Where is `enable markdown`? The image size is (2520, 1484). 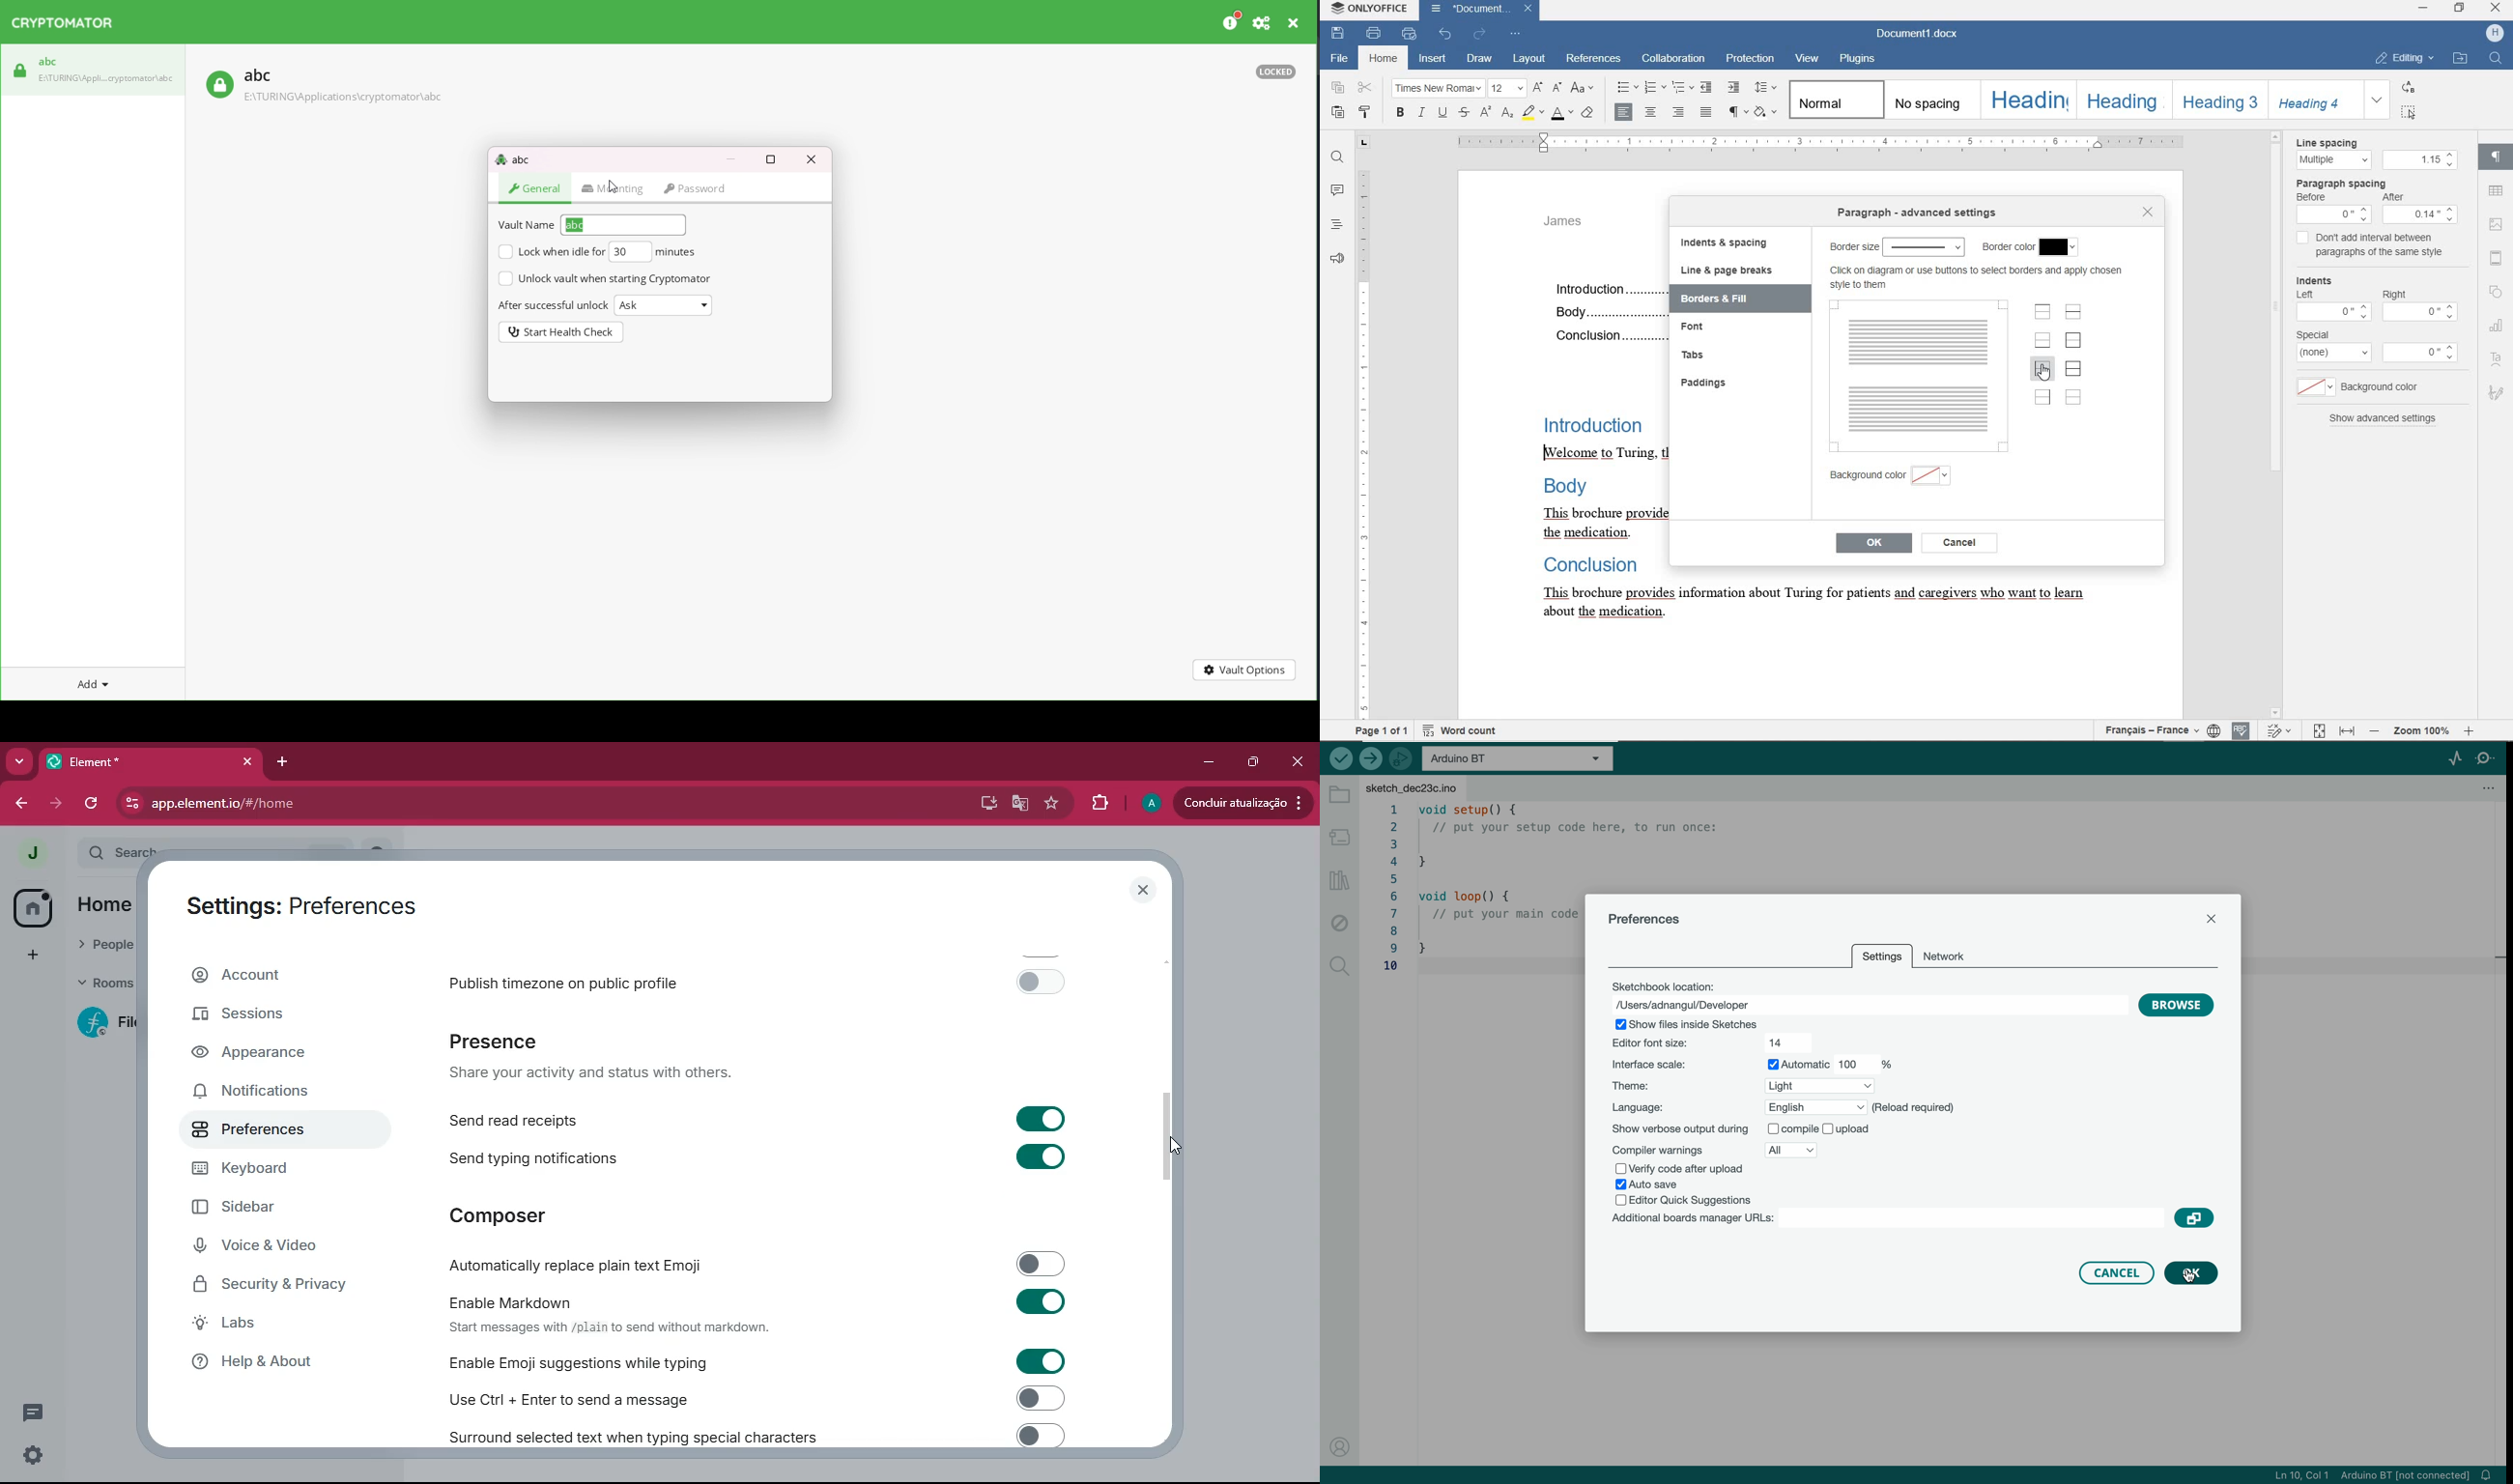
enable markdown is located at coordinates (759, 1311).